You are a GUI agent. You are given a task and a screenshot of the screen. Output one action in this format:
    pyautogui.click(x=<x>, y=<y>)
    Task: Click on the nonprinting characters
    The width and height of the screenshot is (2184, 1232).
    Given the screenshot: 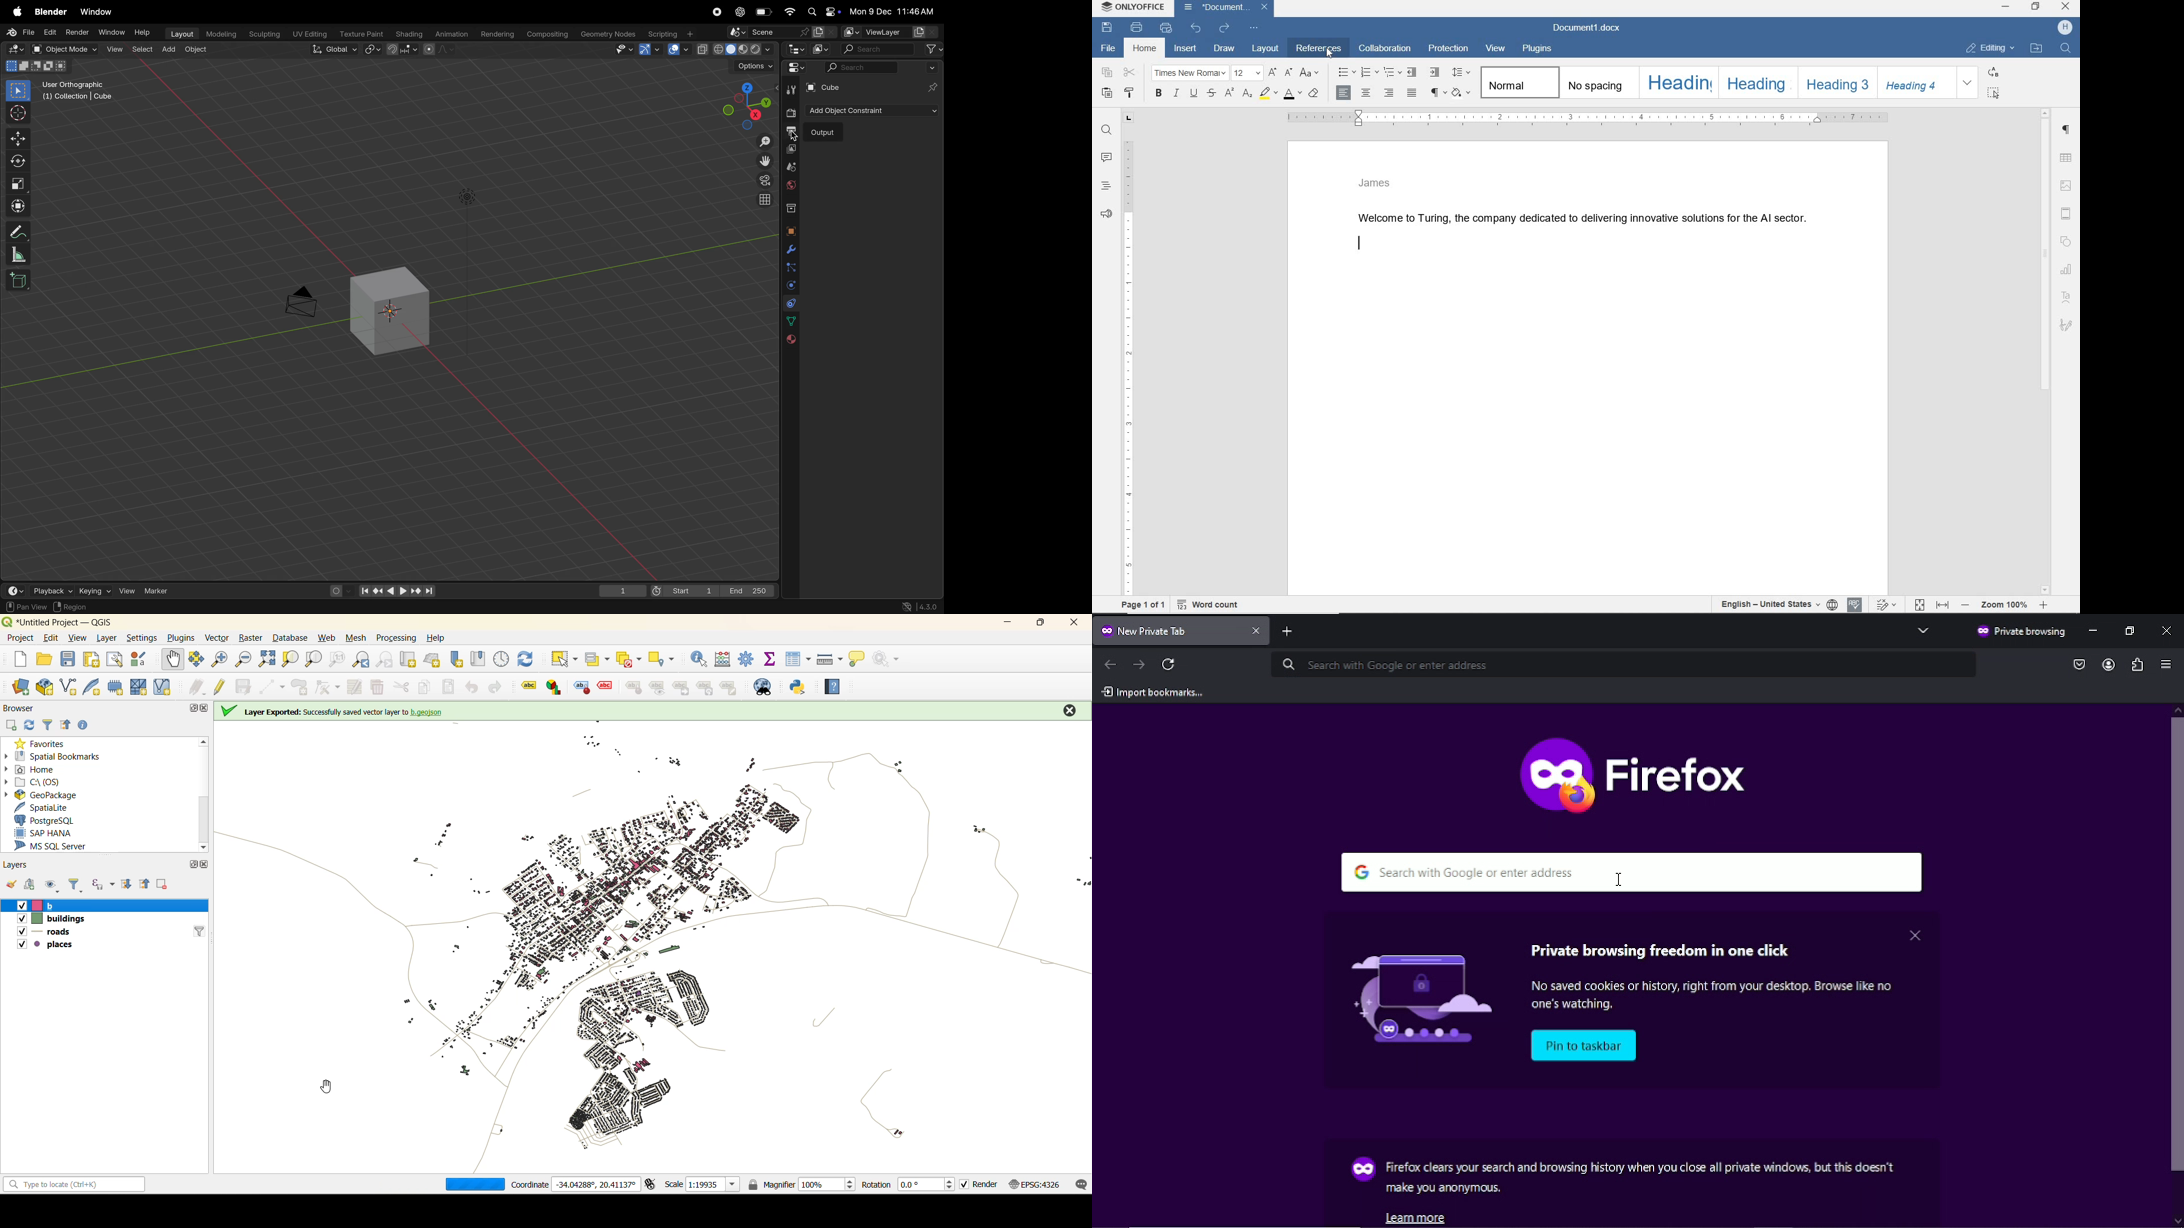 What is the action you would take?
    pyautogui.click(x=1437, y=92)
    